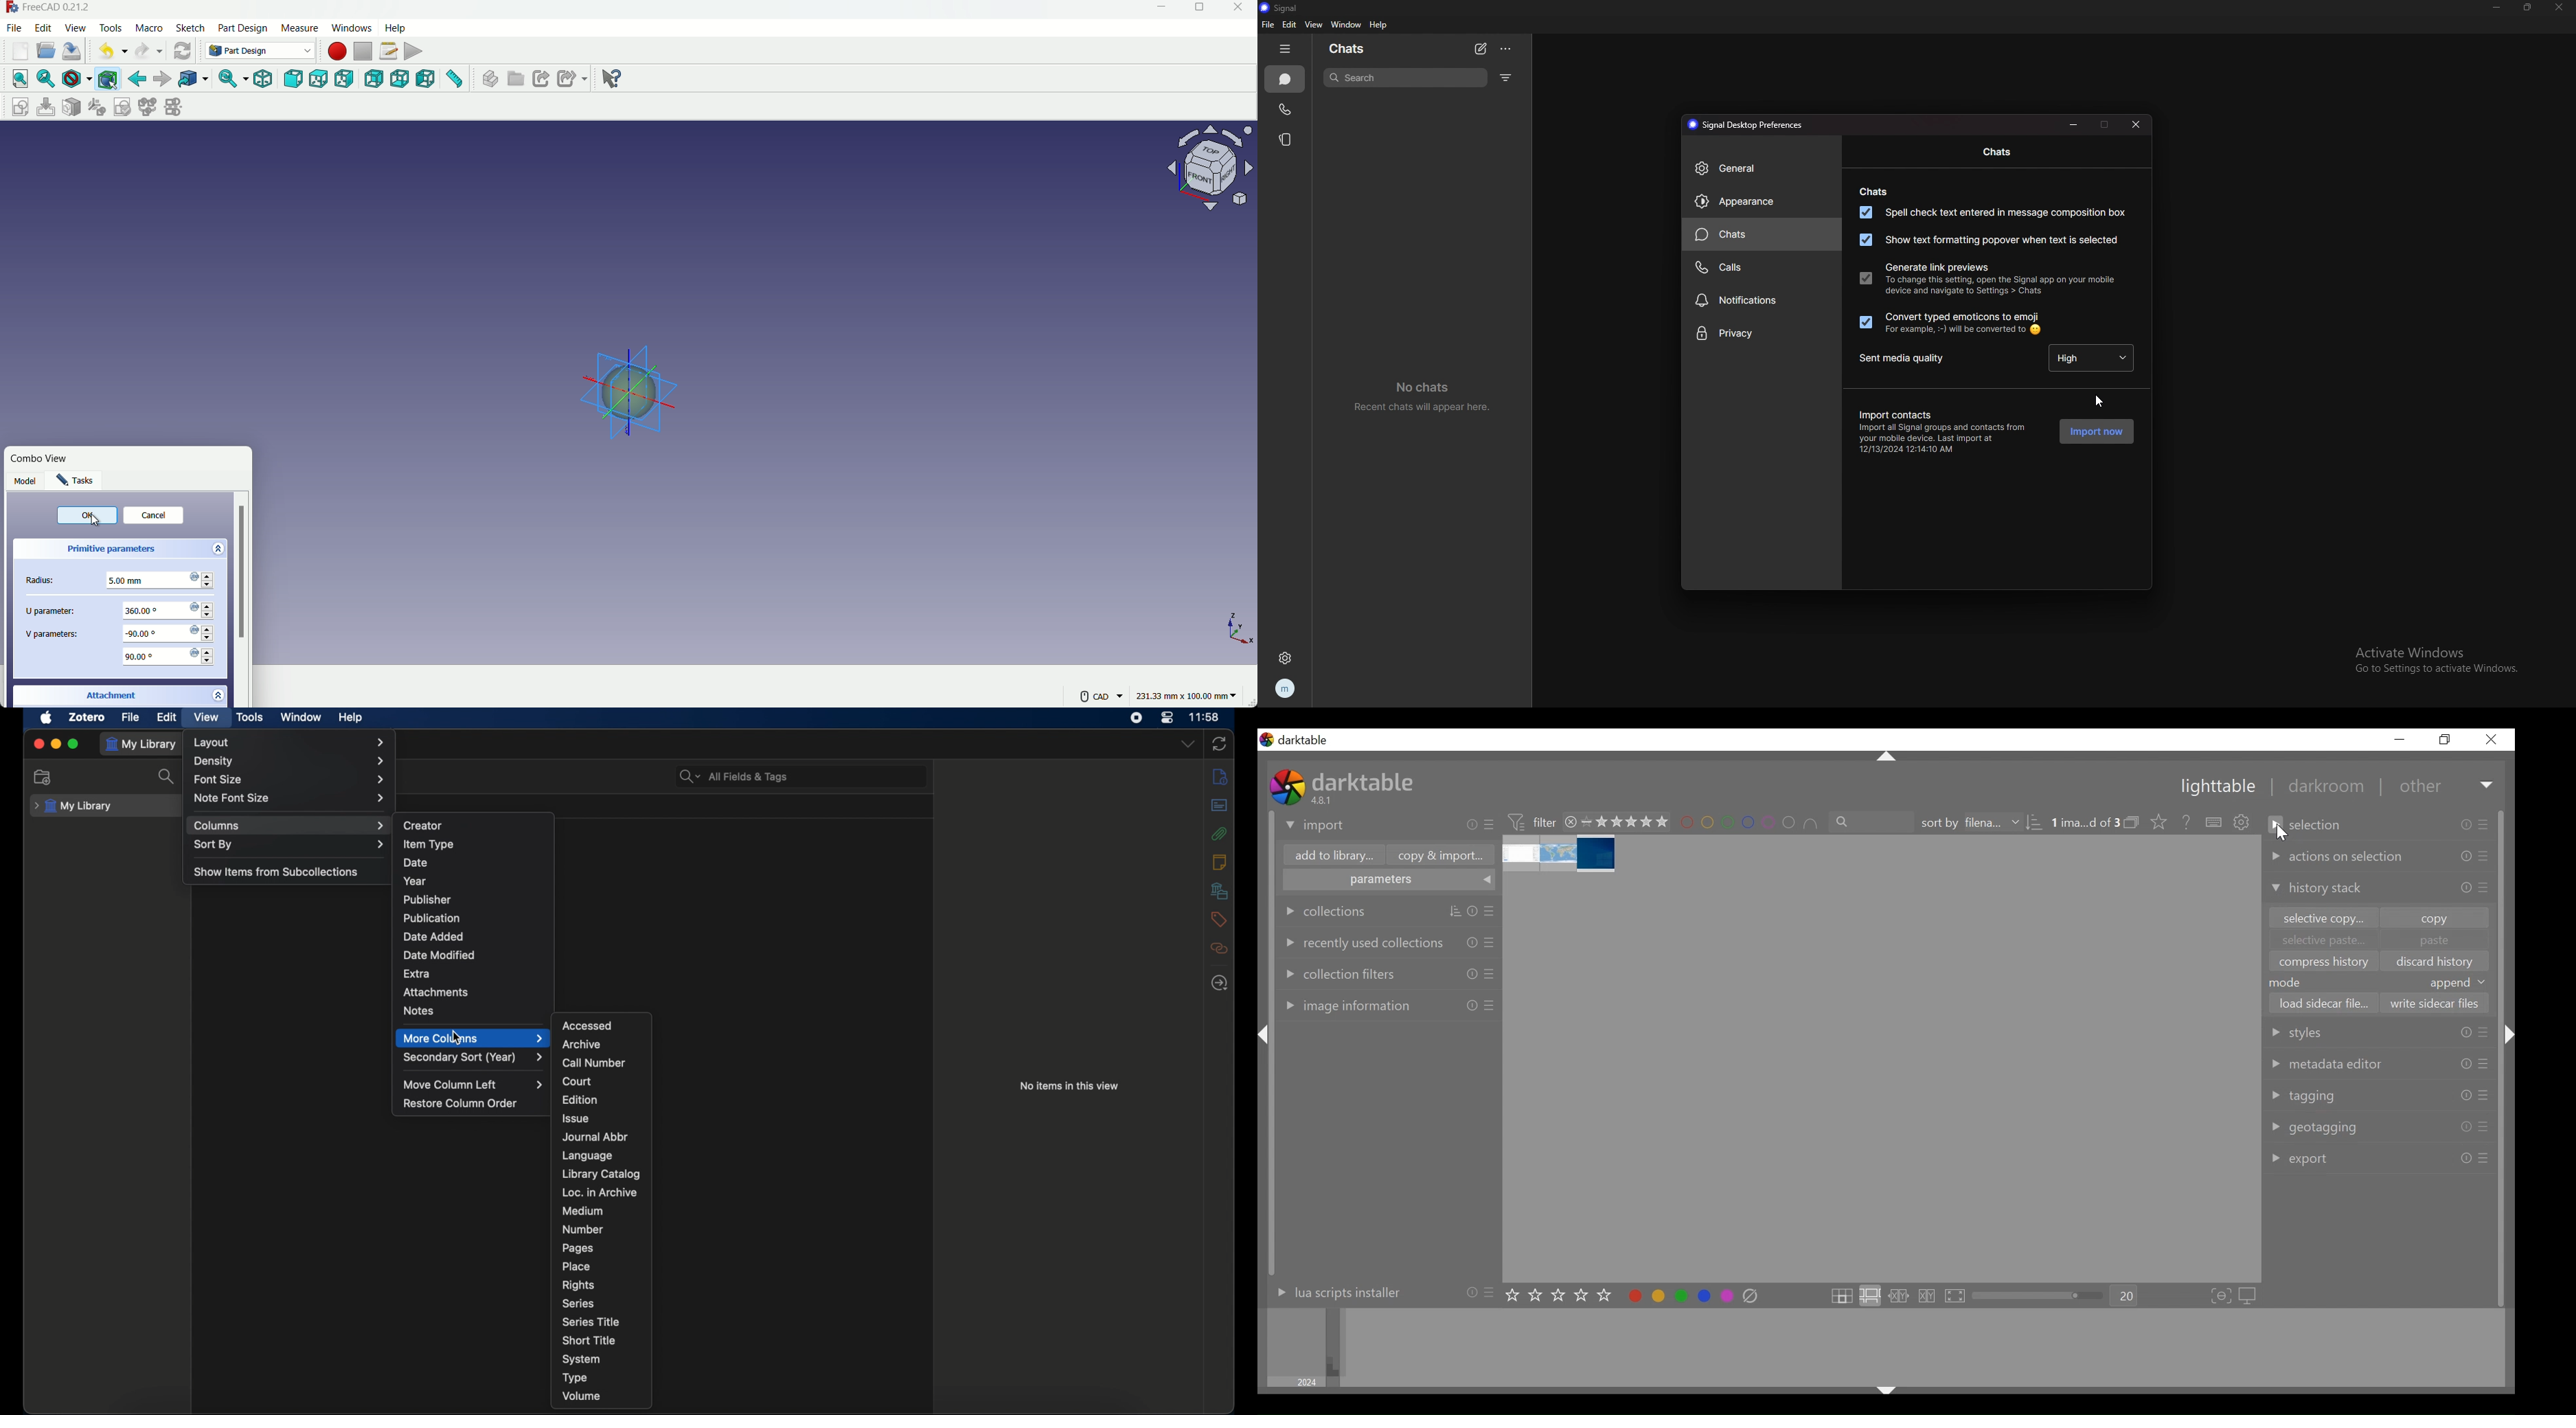 The height and width of the screenshot is (1428, 2576). What do you see at coordinates (1472, 941) in the screenshot?
I see `info` at bounding box center [1472, 941].